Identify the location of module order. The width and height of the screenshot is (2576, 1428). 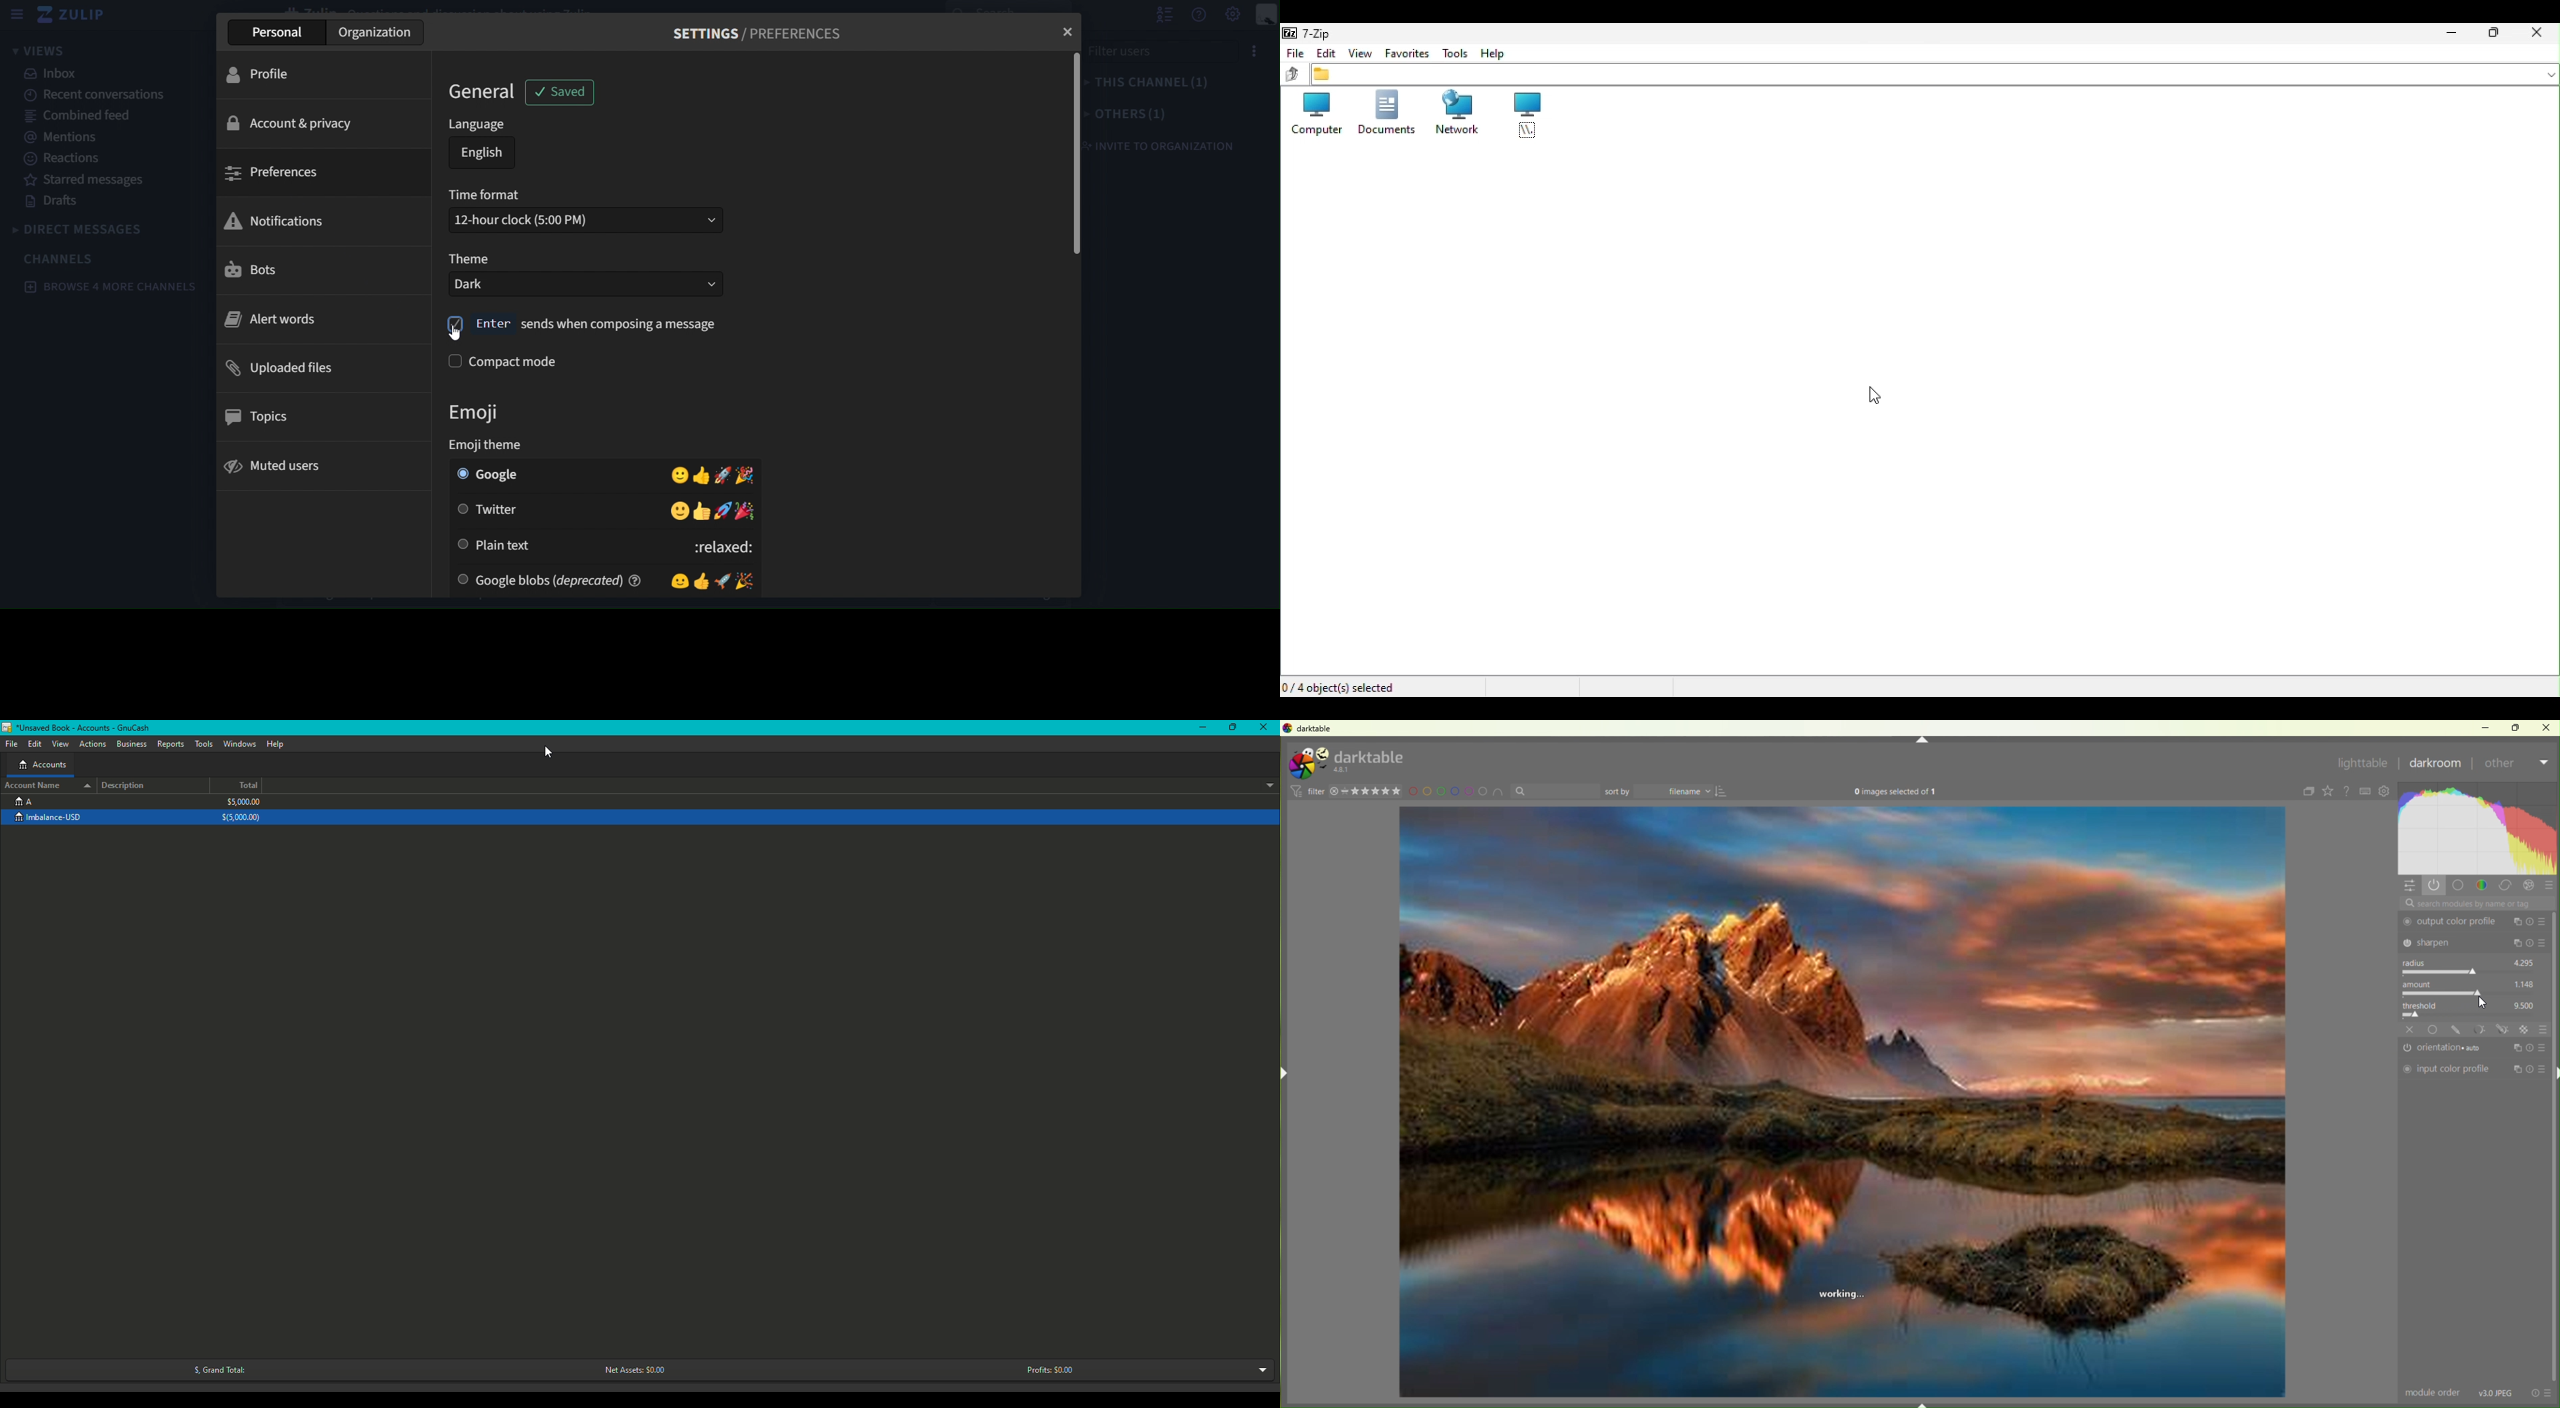
(2434, 1393).